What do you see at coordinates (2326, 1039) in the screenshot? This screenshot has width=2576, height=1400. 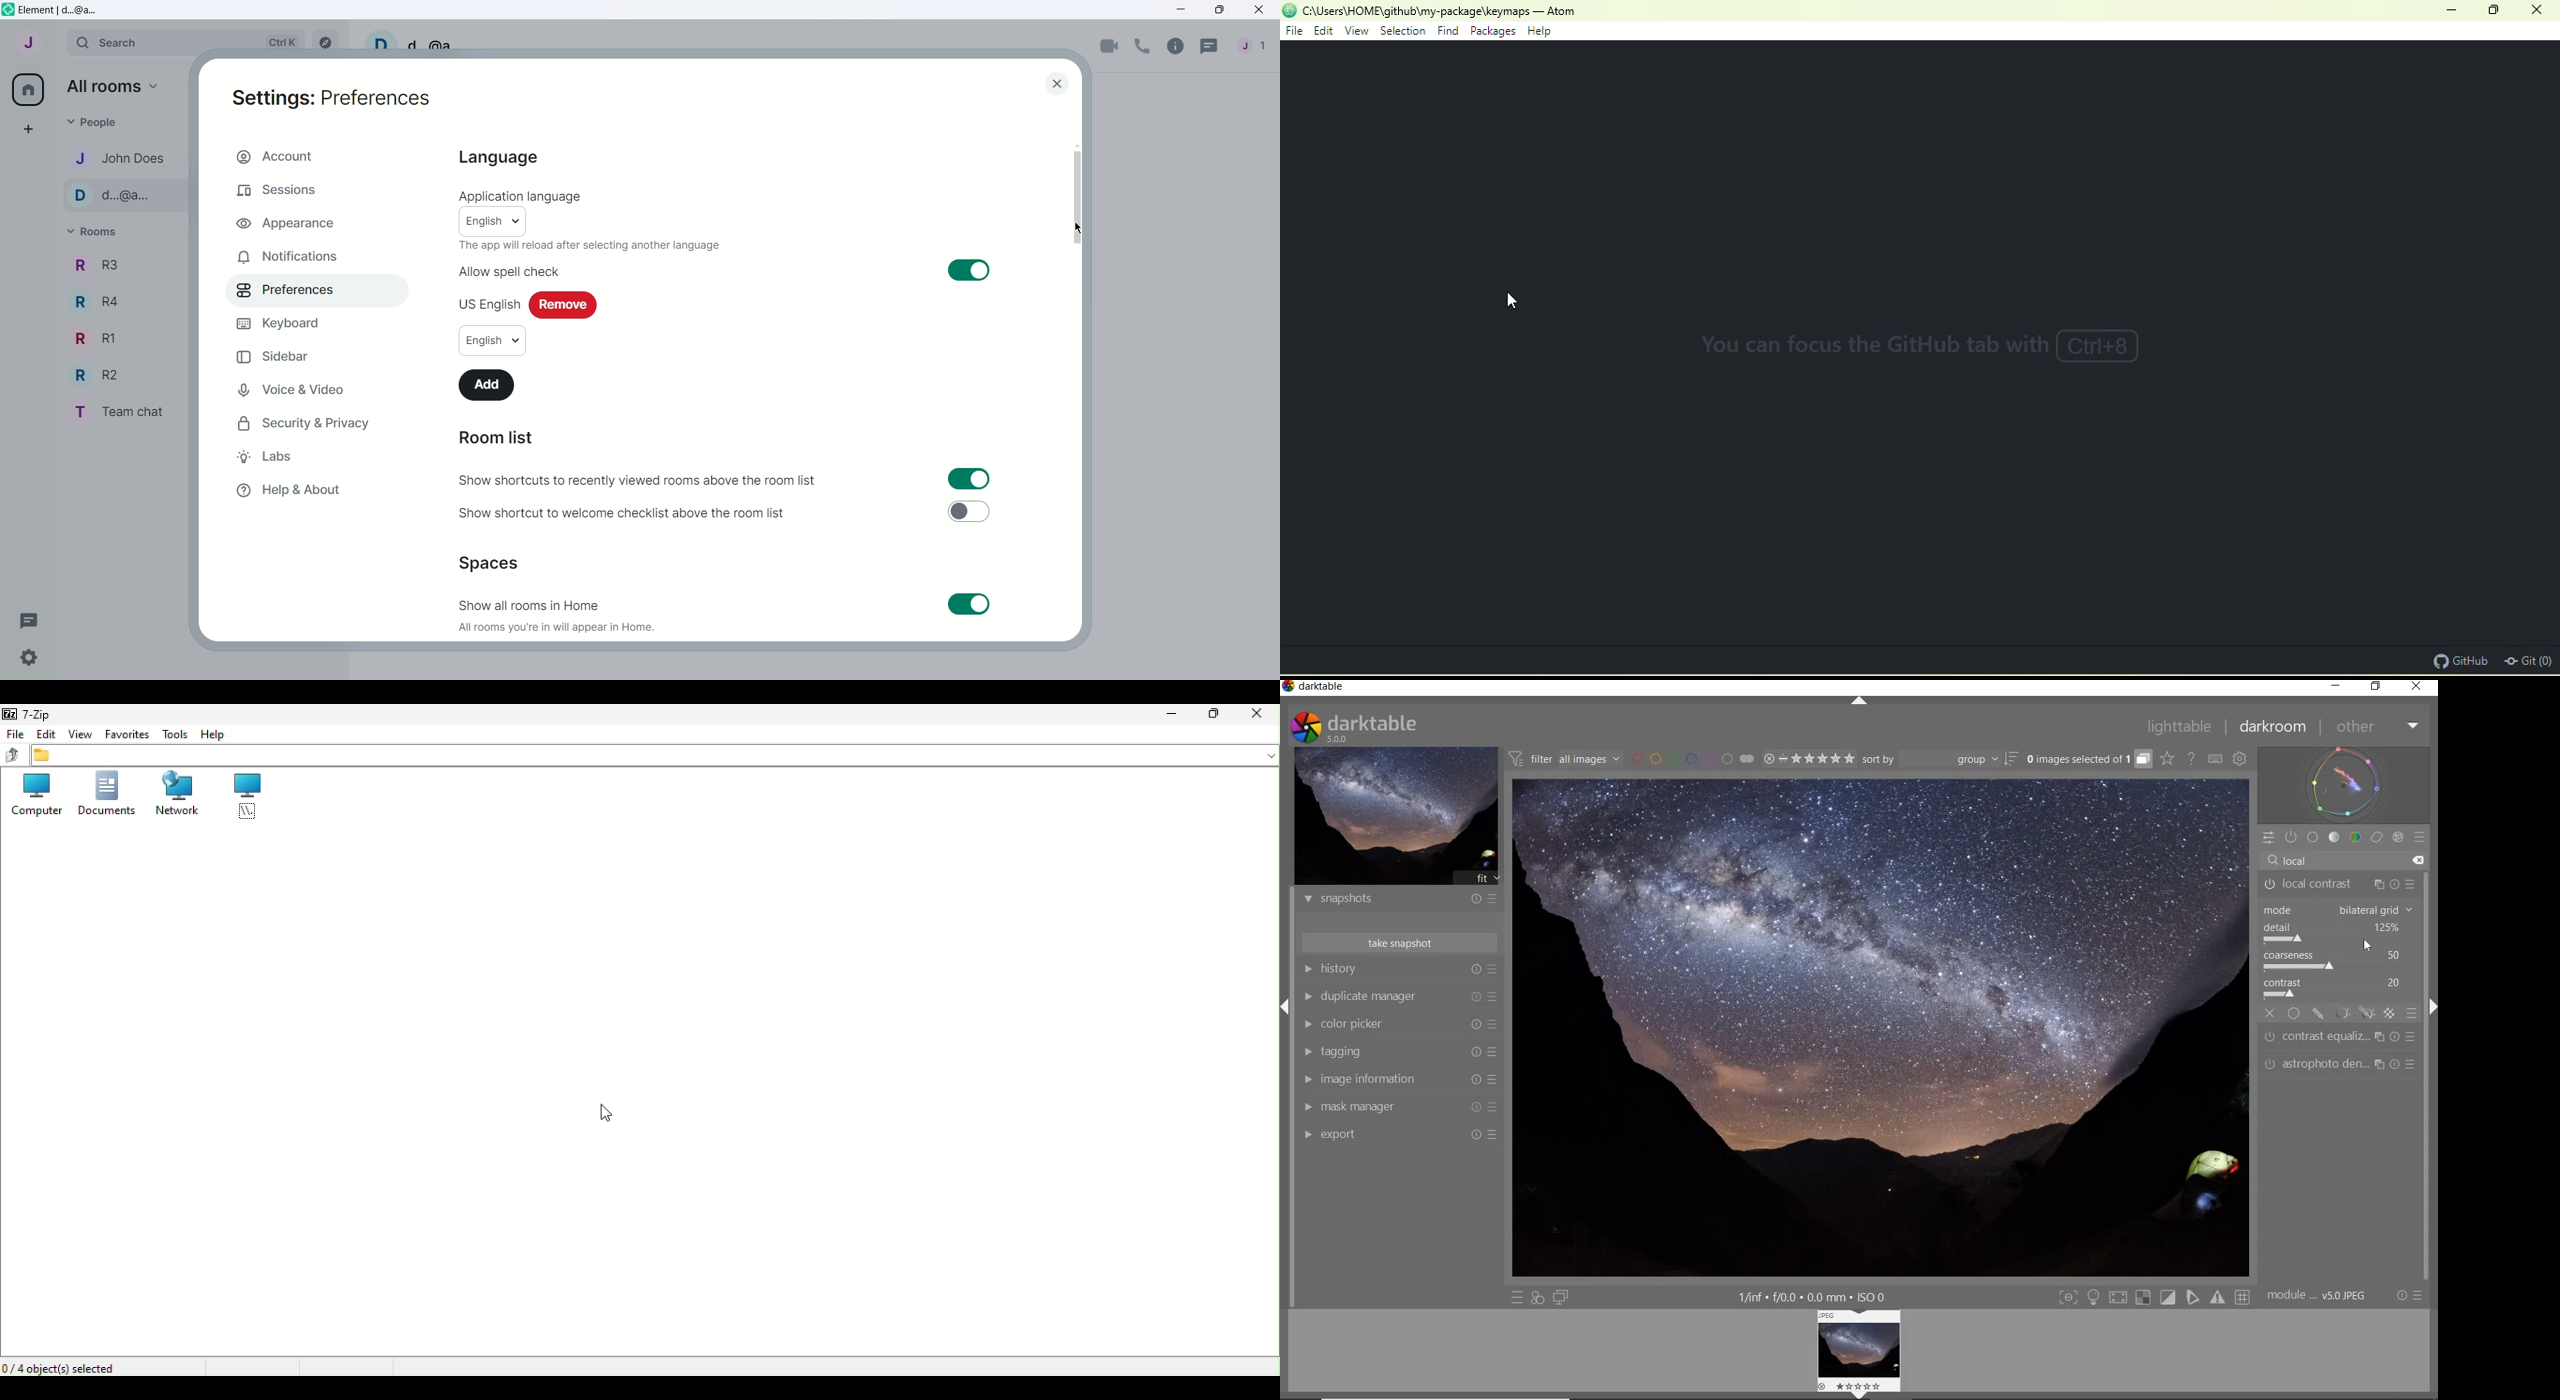 I see `contrast equalizer` at bounding box center [2326, 1039].